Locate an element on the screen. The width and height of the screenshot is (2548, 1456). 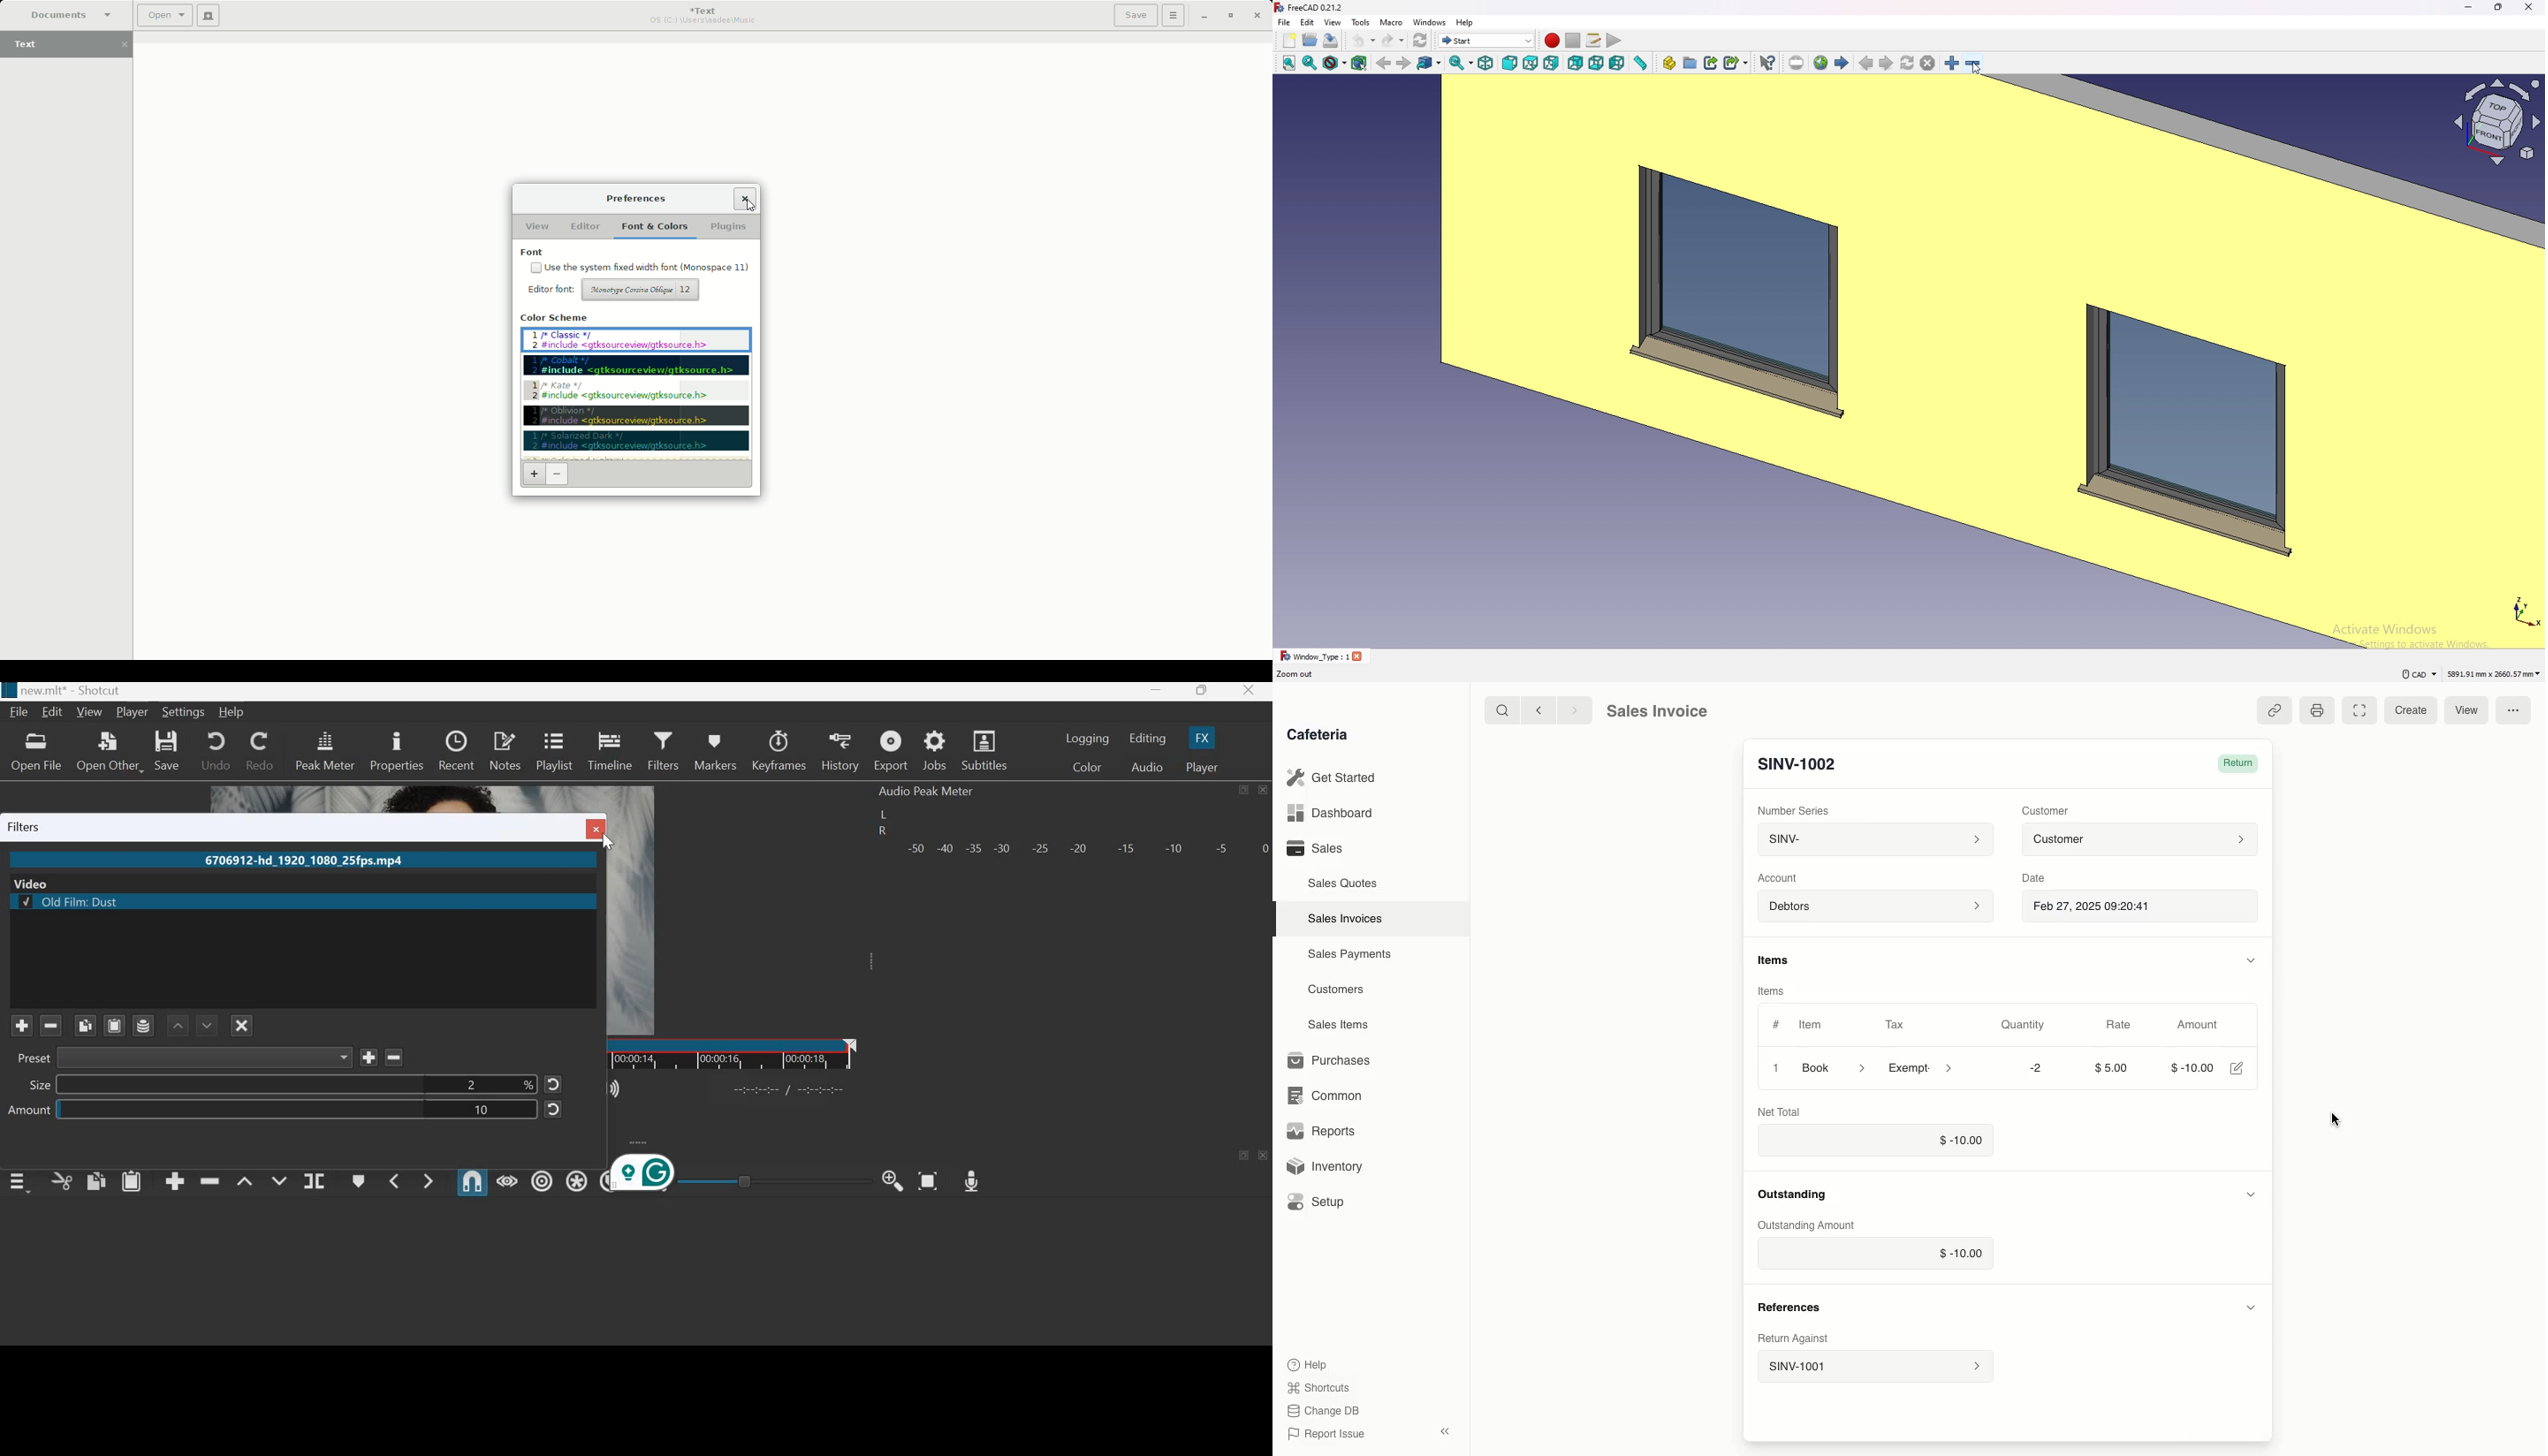
macros is located at coordinates (1594, 39).